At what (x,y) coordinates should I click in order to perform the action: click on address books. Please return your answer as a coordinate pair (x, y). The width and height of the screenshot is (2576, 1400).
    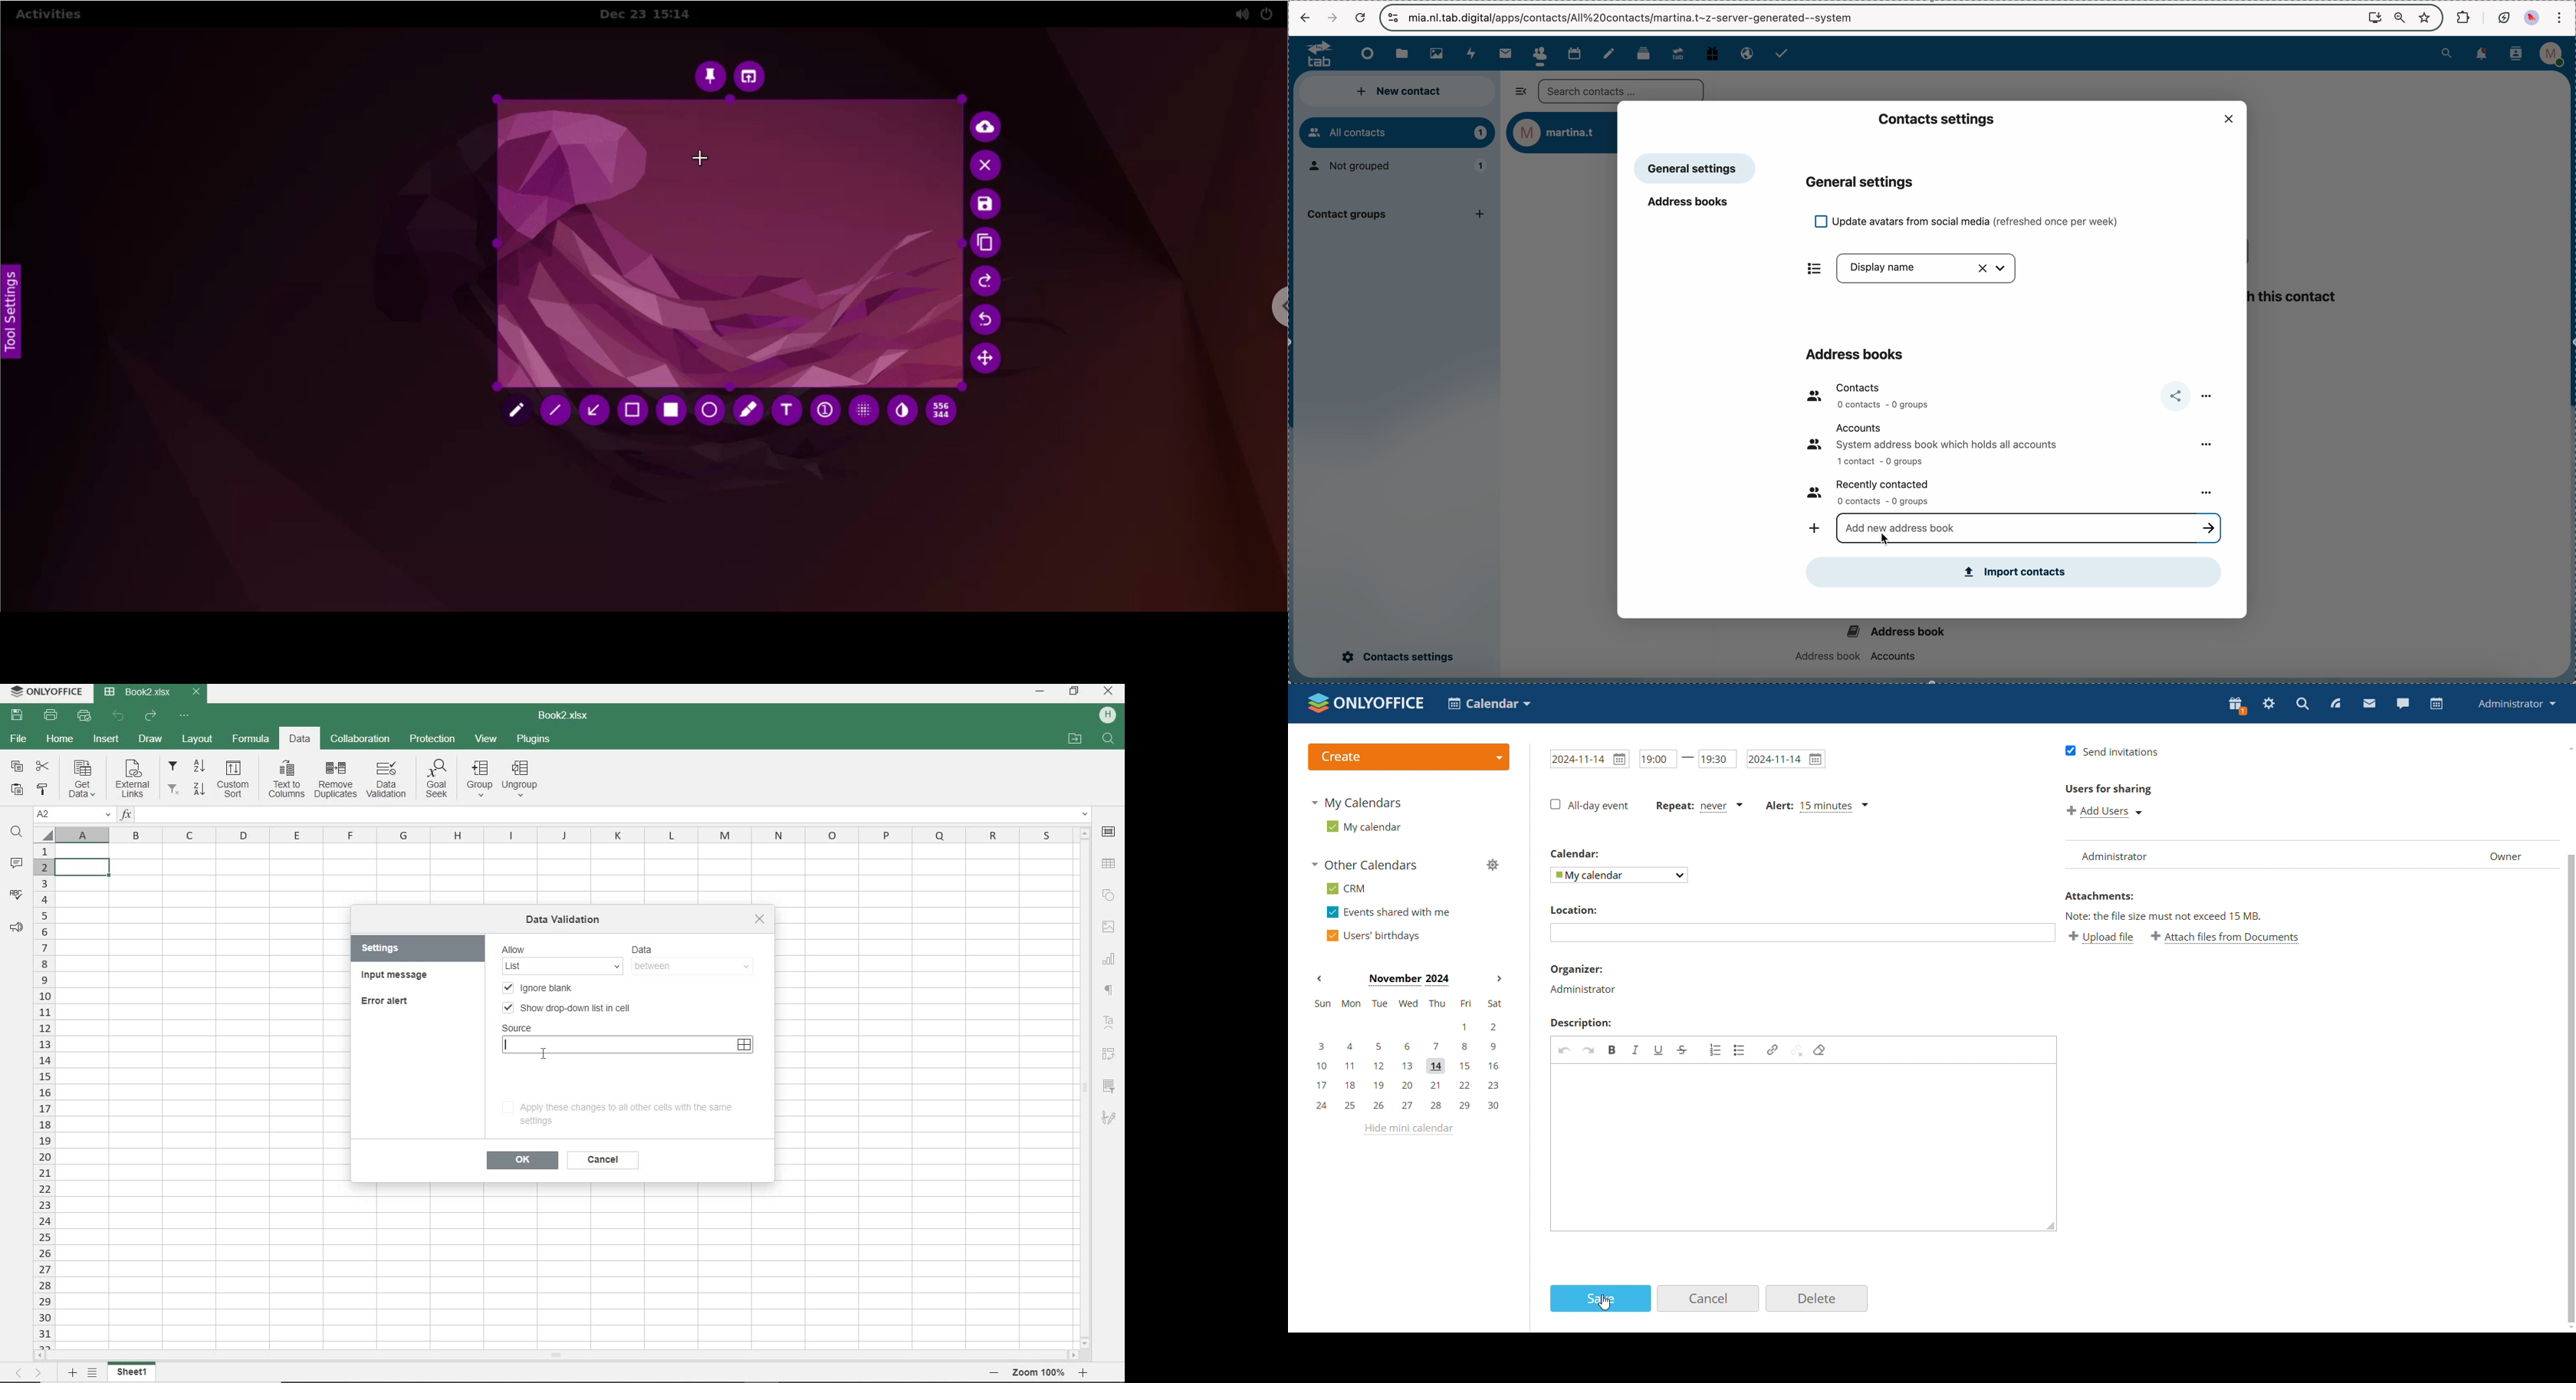
    Looking at the image, I should click on (1855, 351).